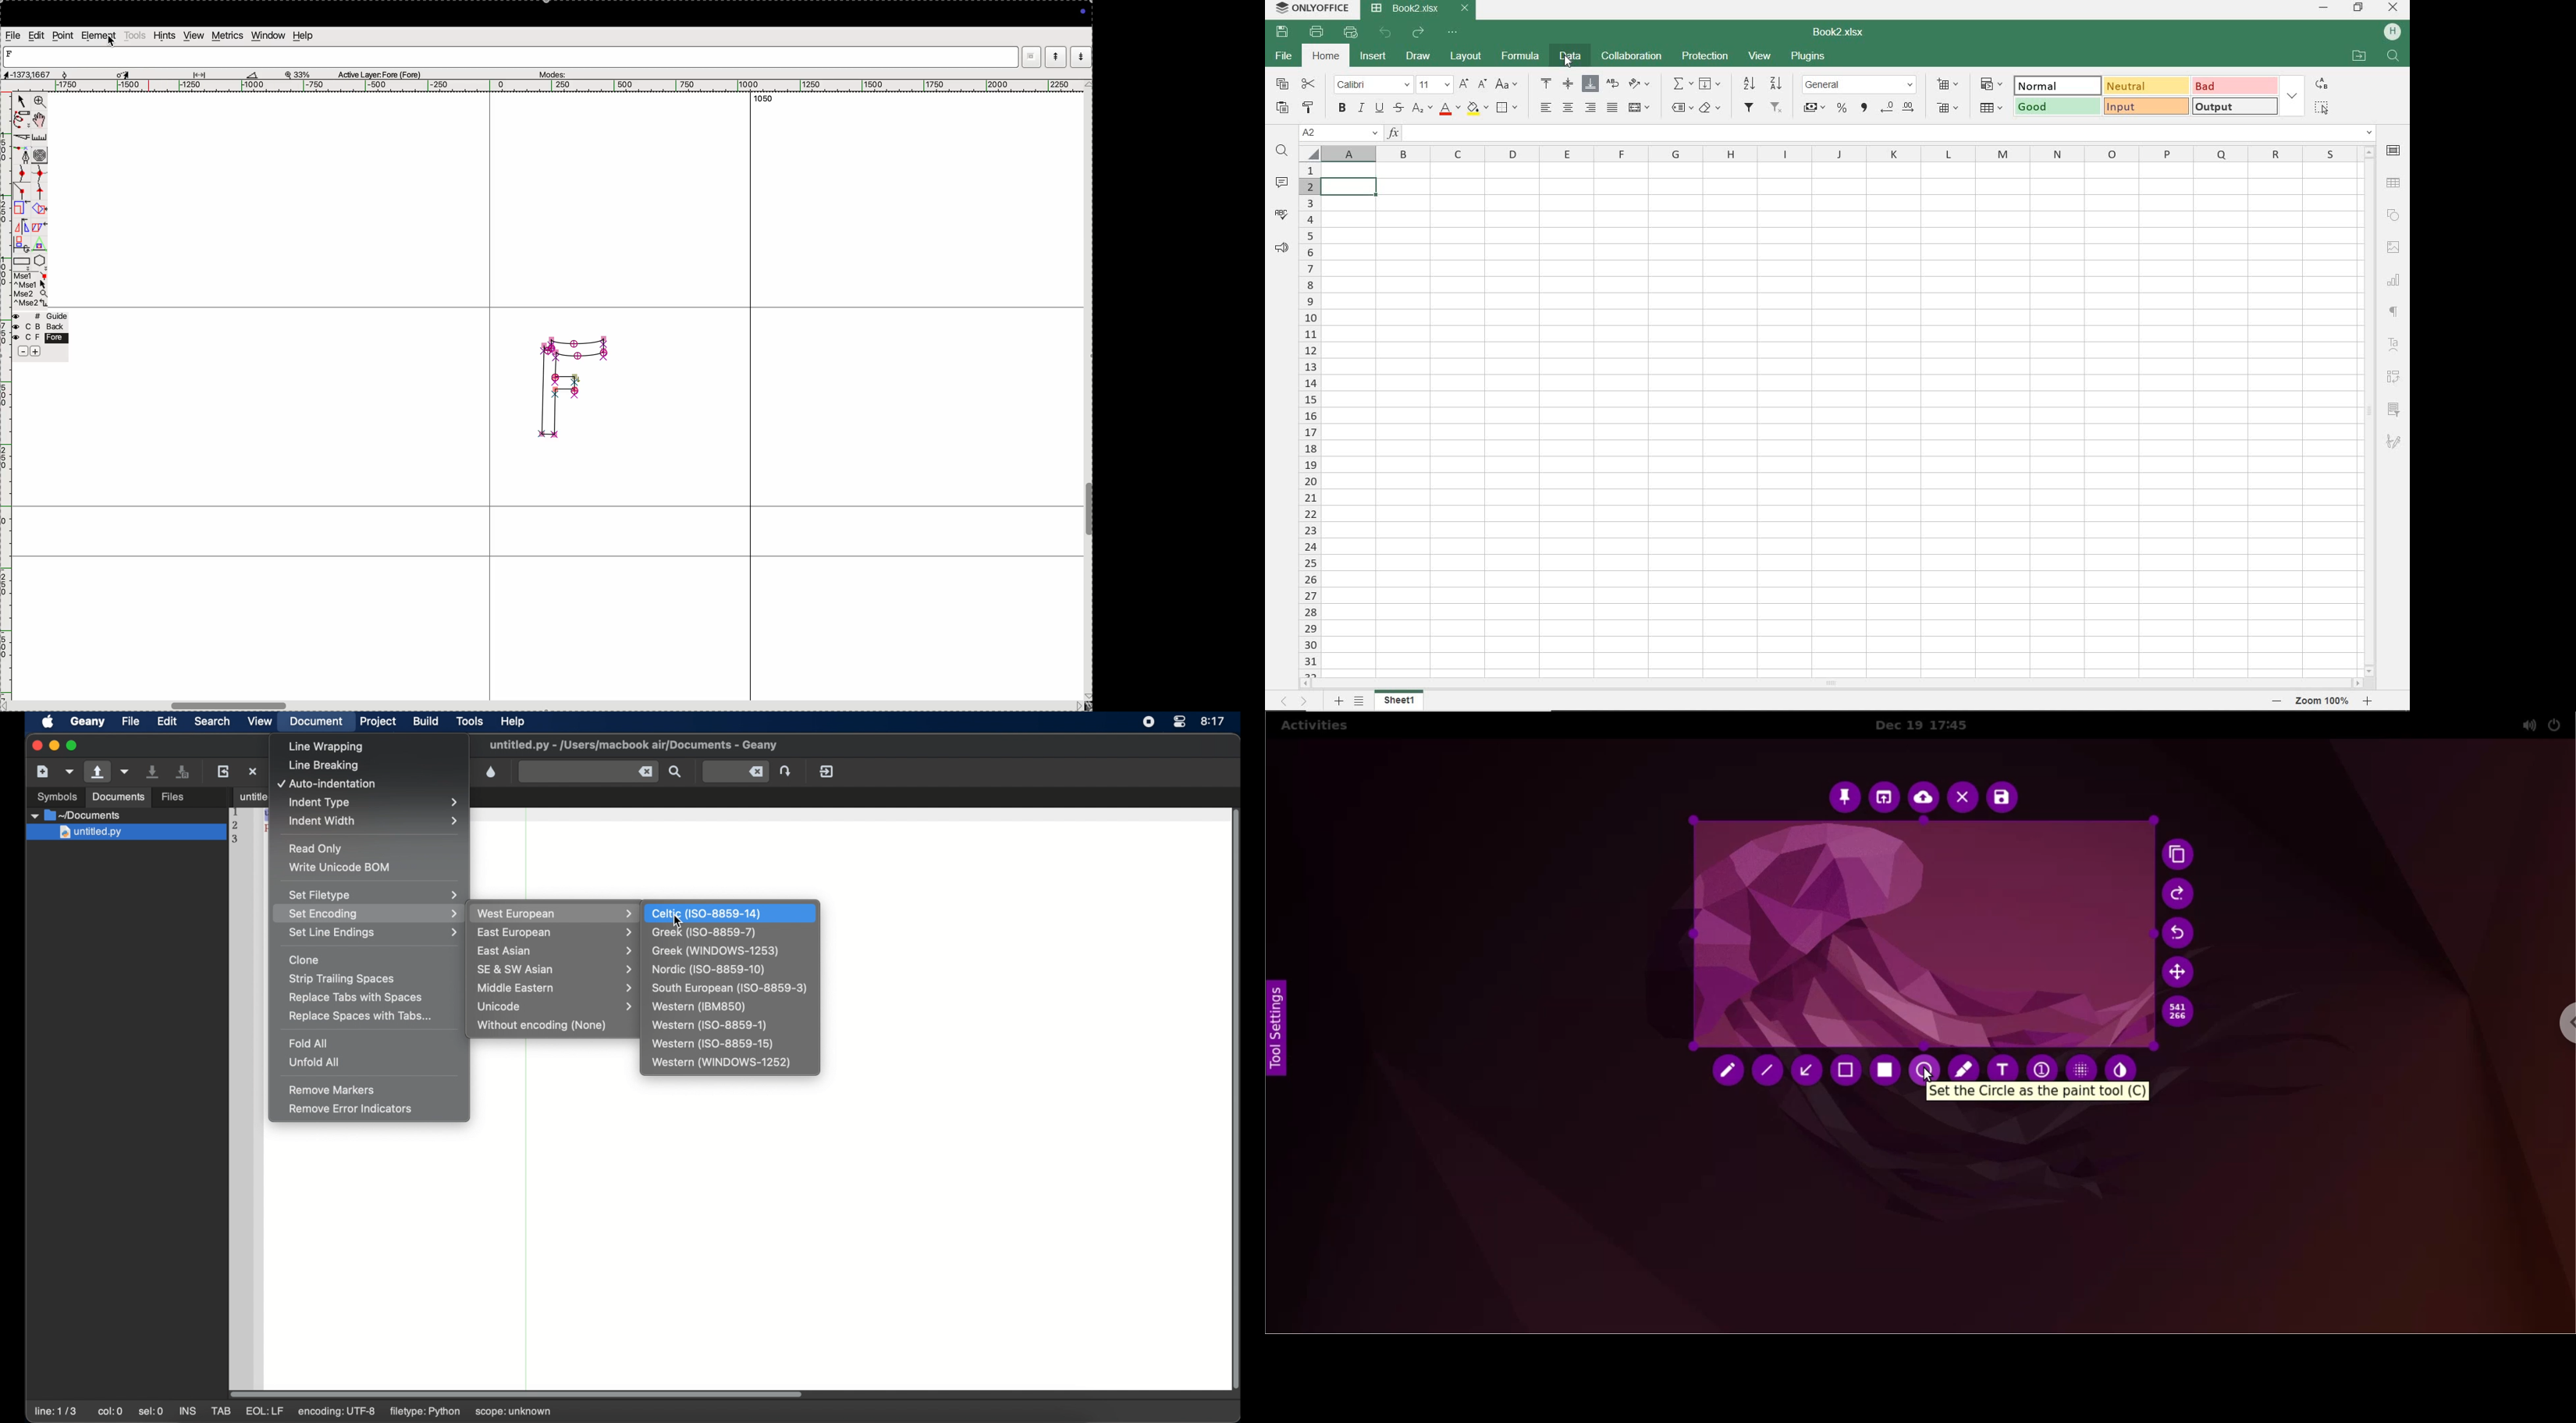 This screenshot has width=2576, height=1428. What do you see at coordinates (1640, 108) in the screenshot?
I see `MERGE & CENTER` at bounding box center [1640, 108].